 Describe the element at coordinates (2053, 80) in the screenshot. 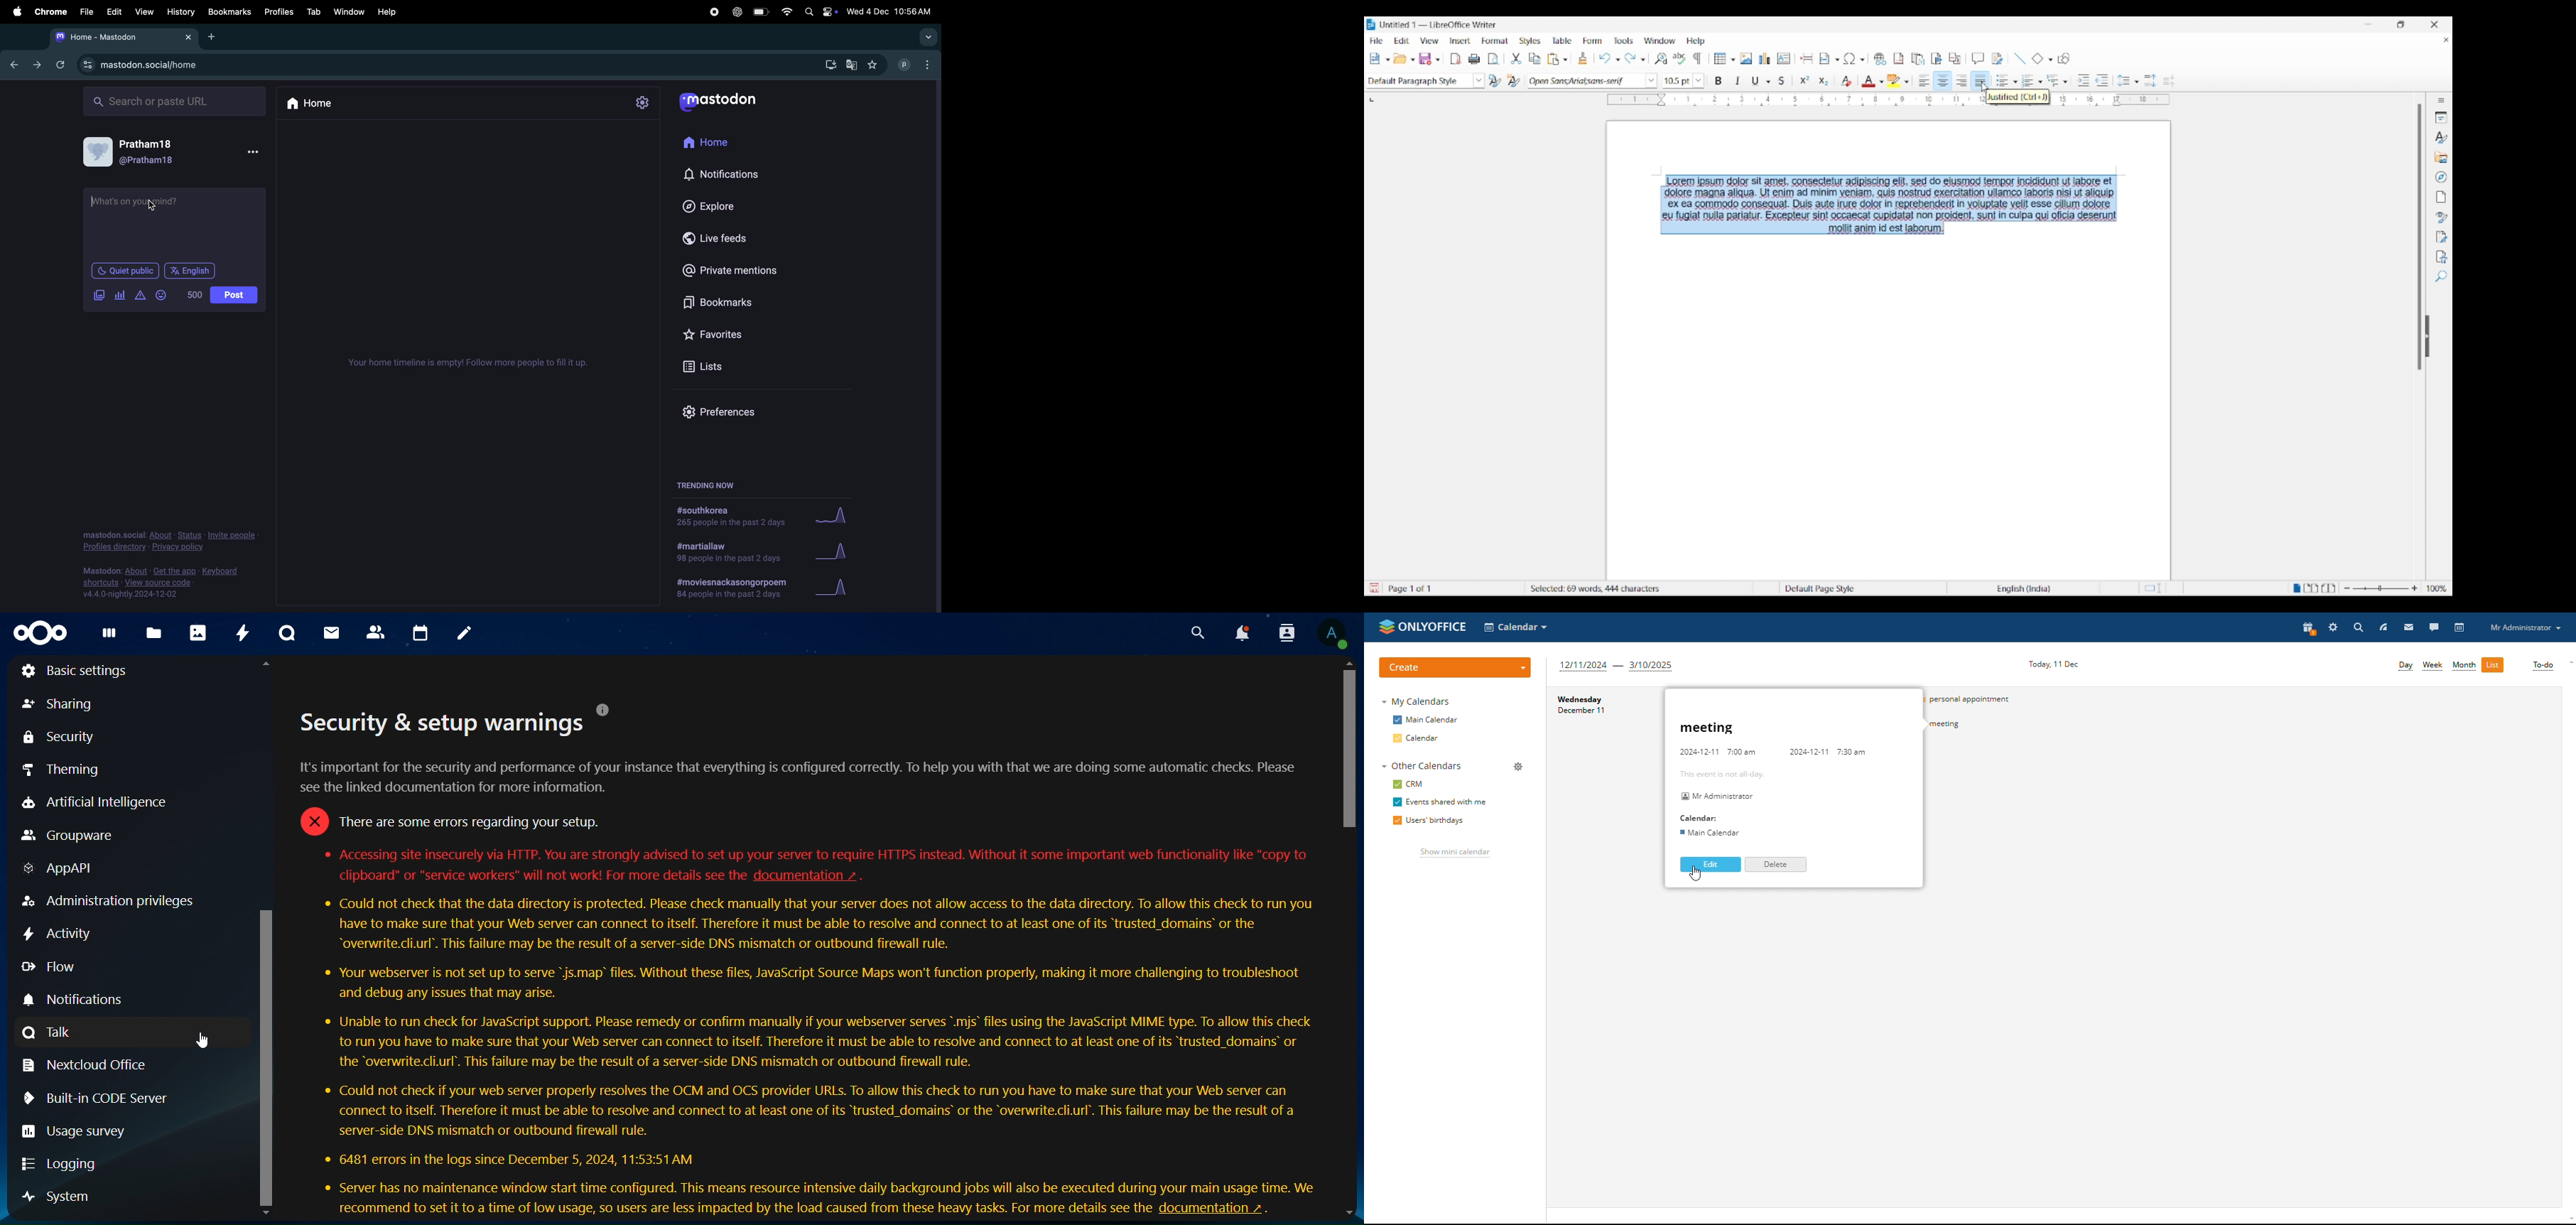

I see `Selected outline format` at that location.